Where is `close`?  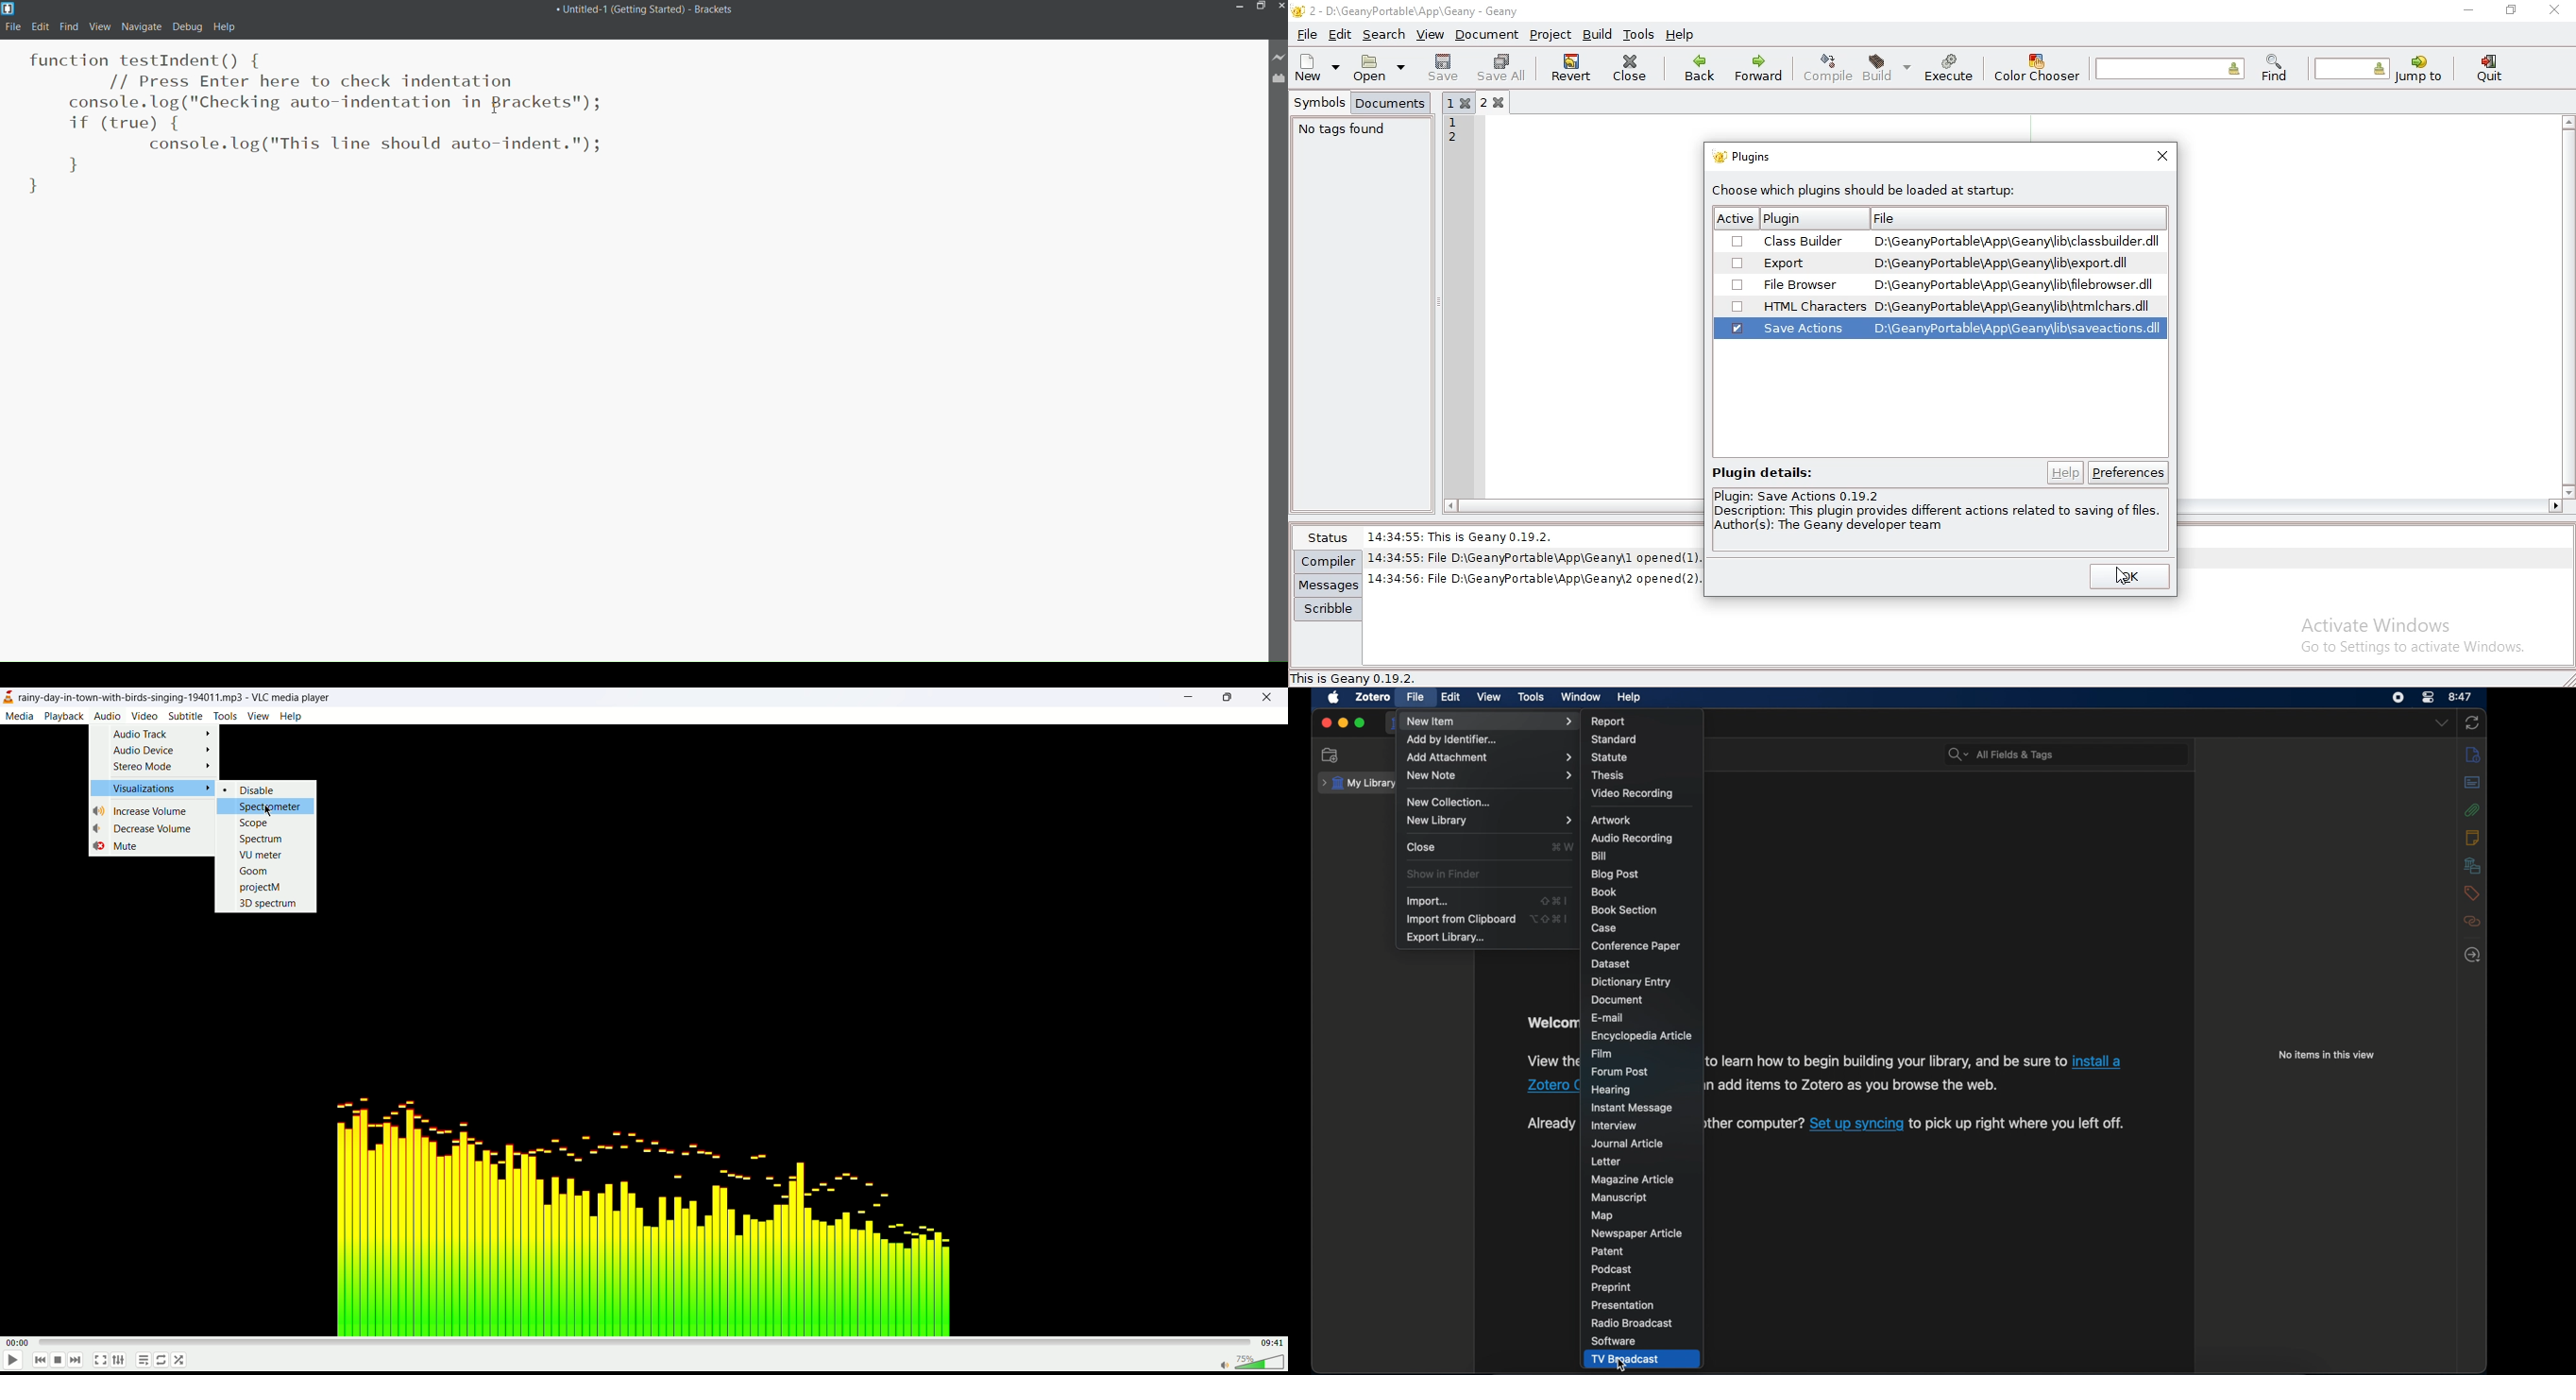 close is located at coordinates (1421, 847).